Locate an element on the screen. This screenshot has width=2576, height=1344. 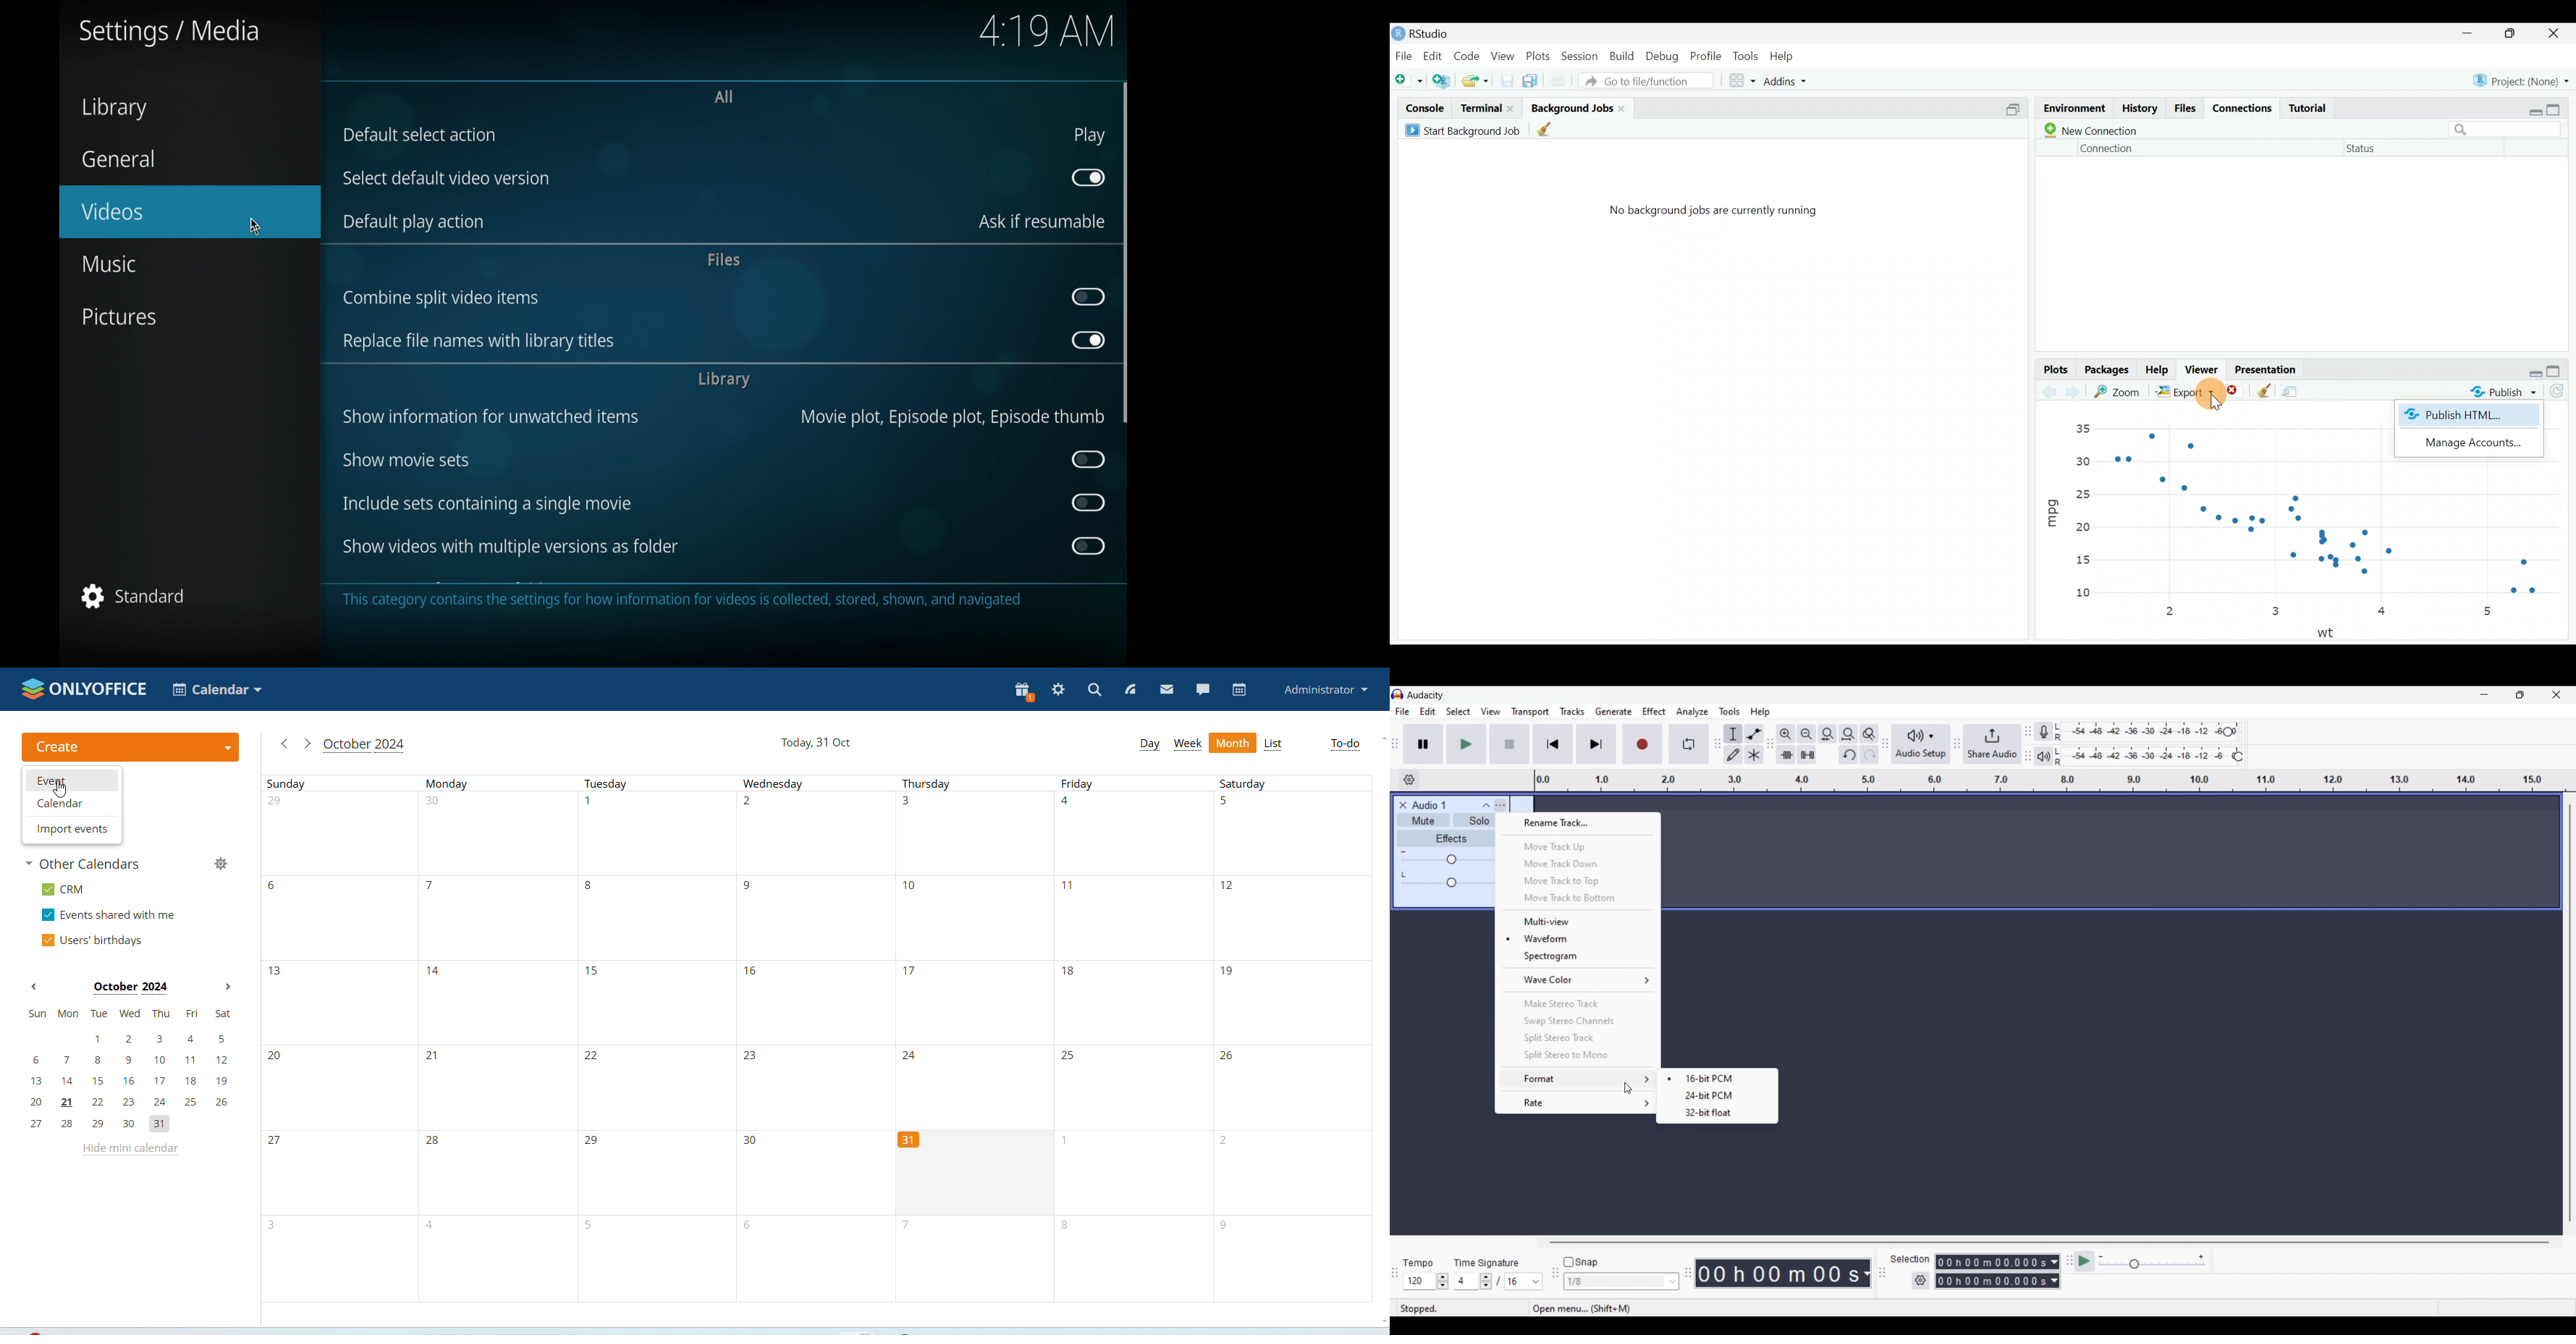
Presentation is located at coordinates (2268, 367).